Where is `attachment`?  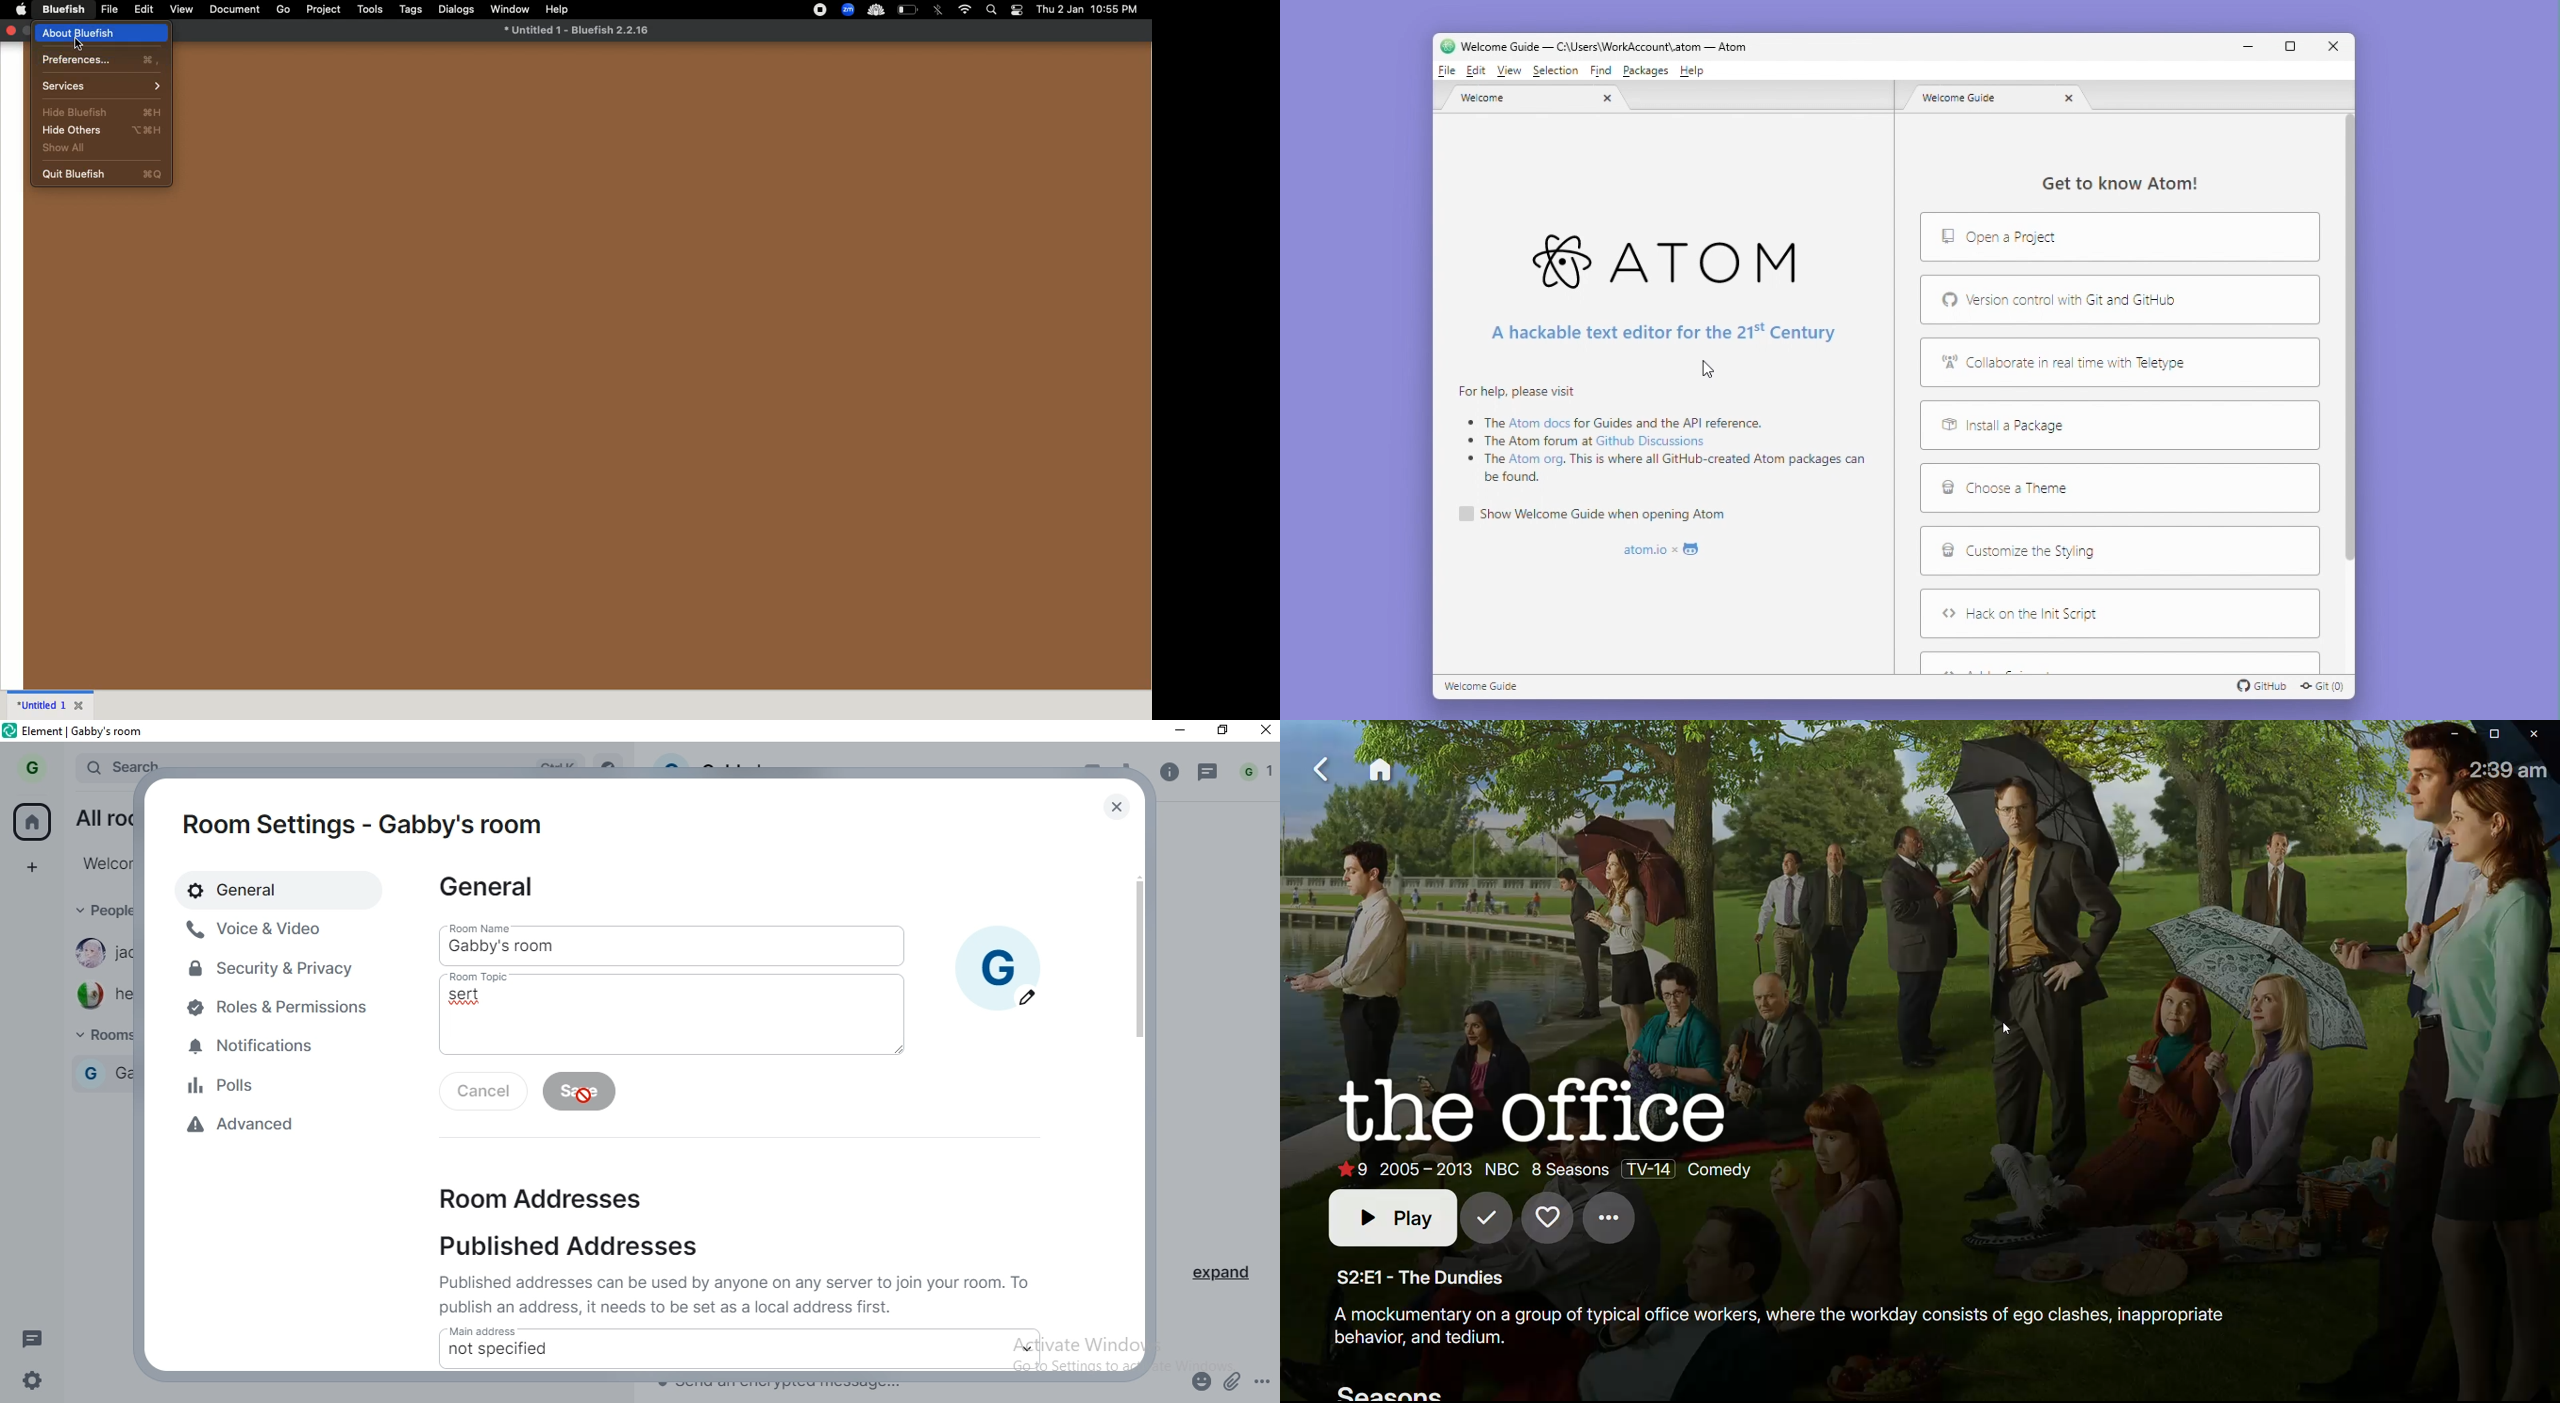 attachment is located at coordinates (1234, 1381).